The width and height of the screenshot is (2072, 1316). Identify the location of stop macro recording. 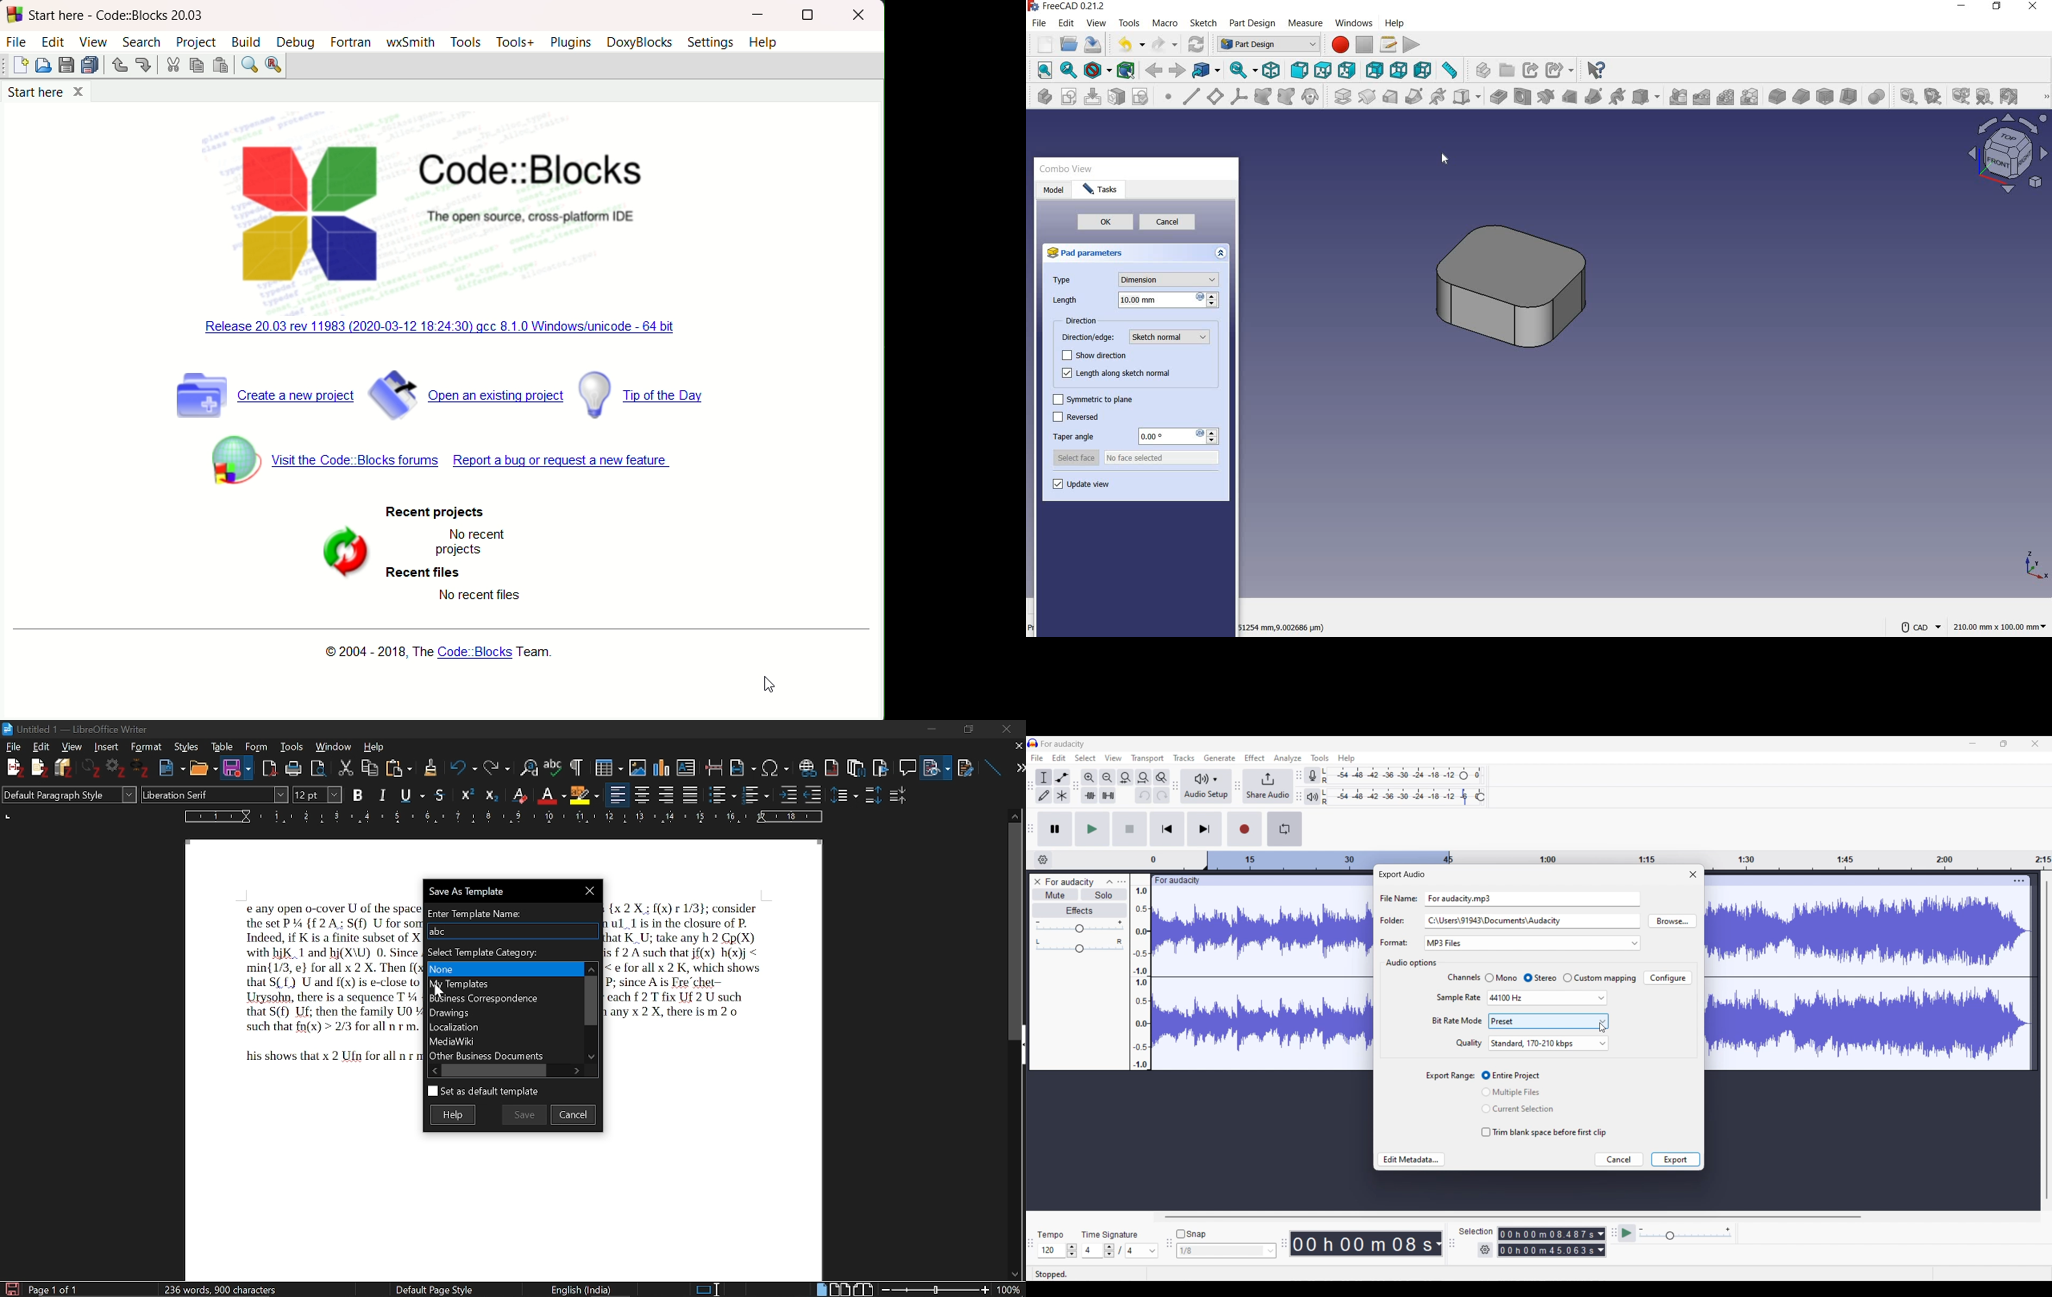
(1366, 46).